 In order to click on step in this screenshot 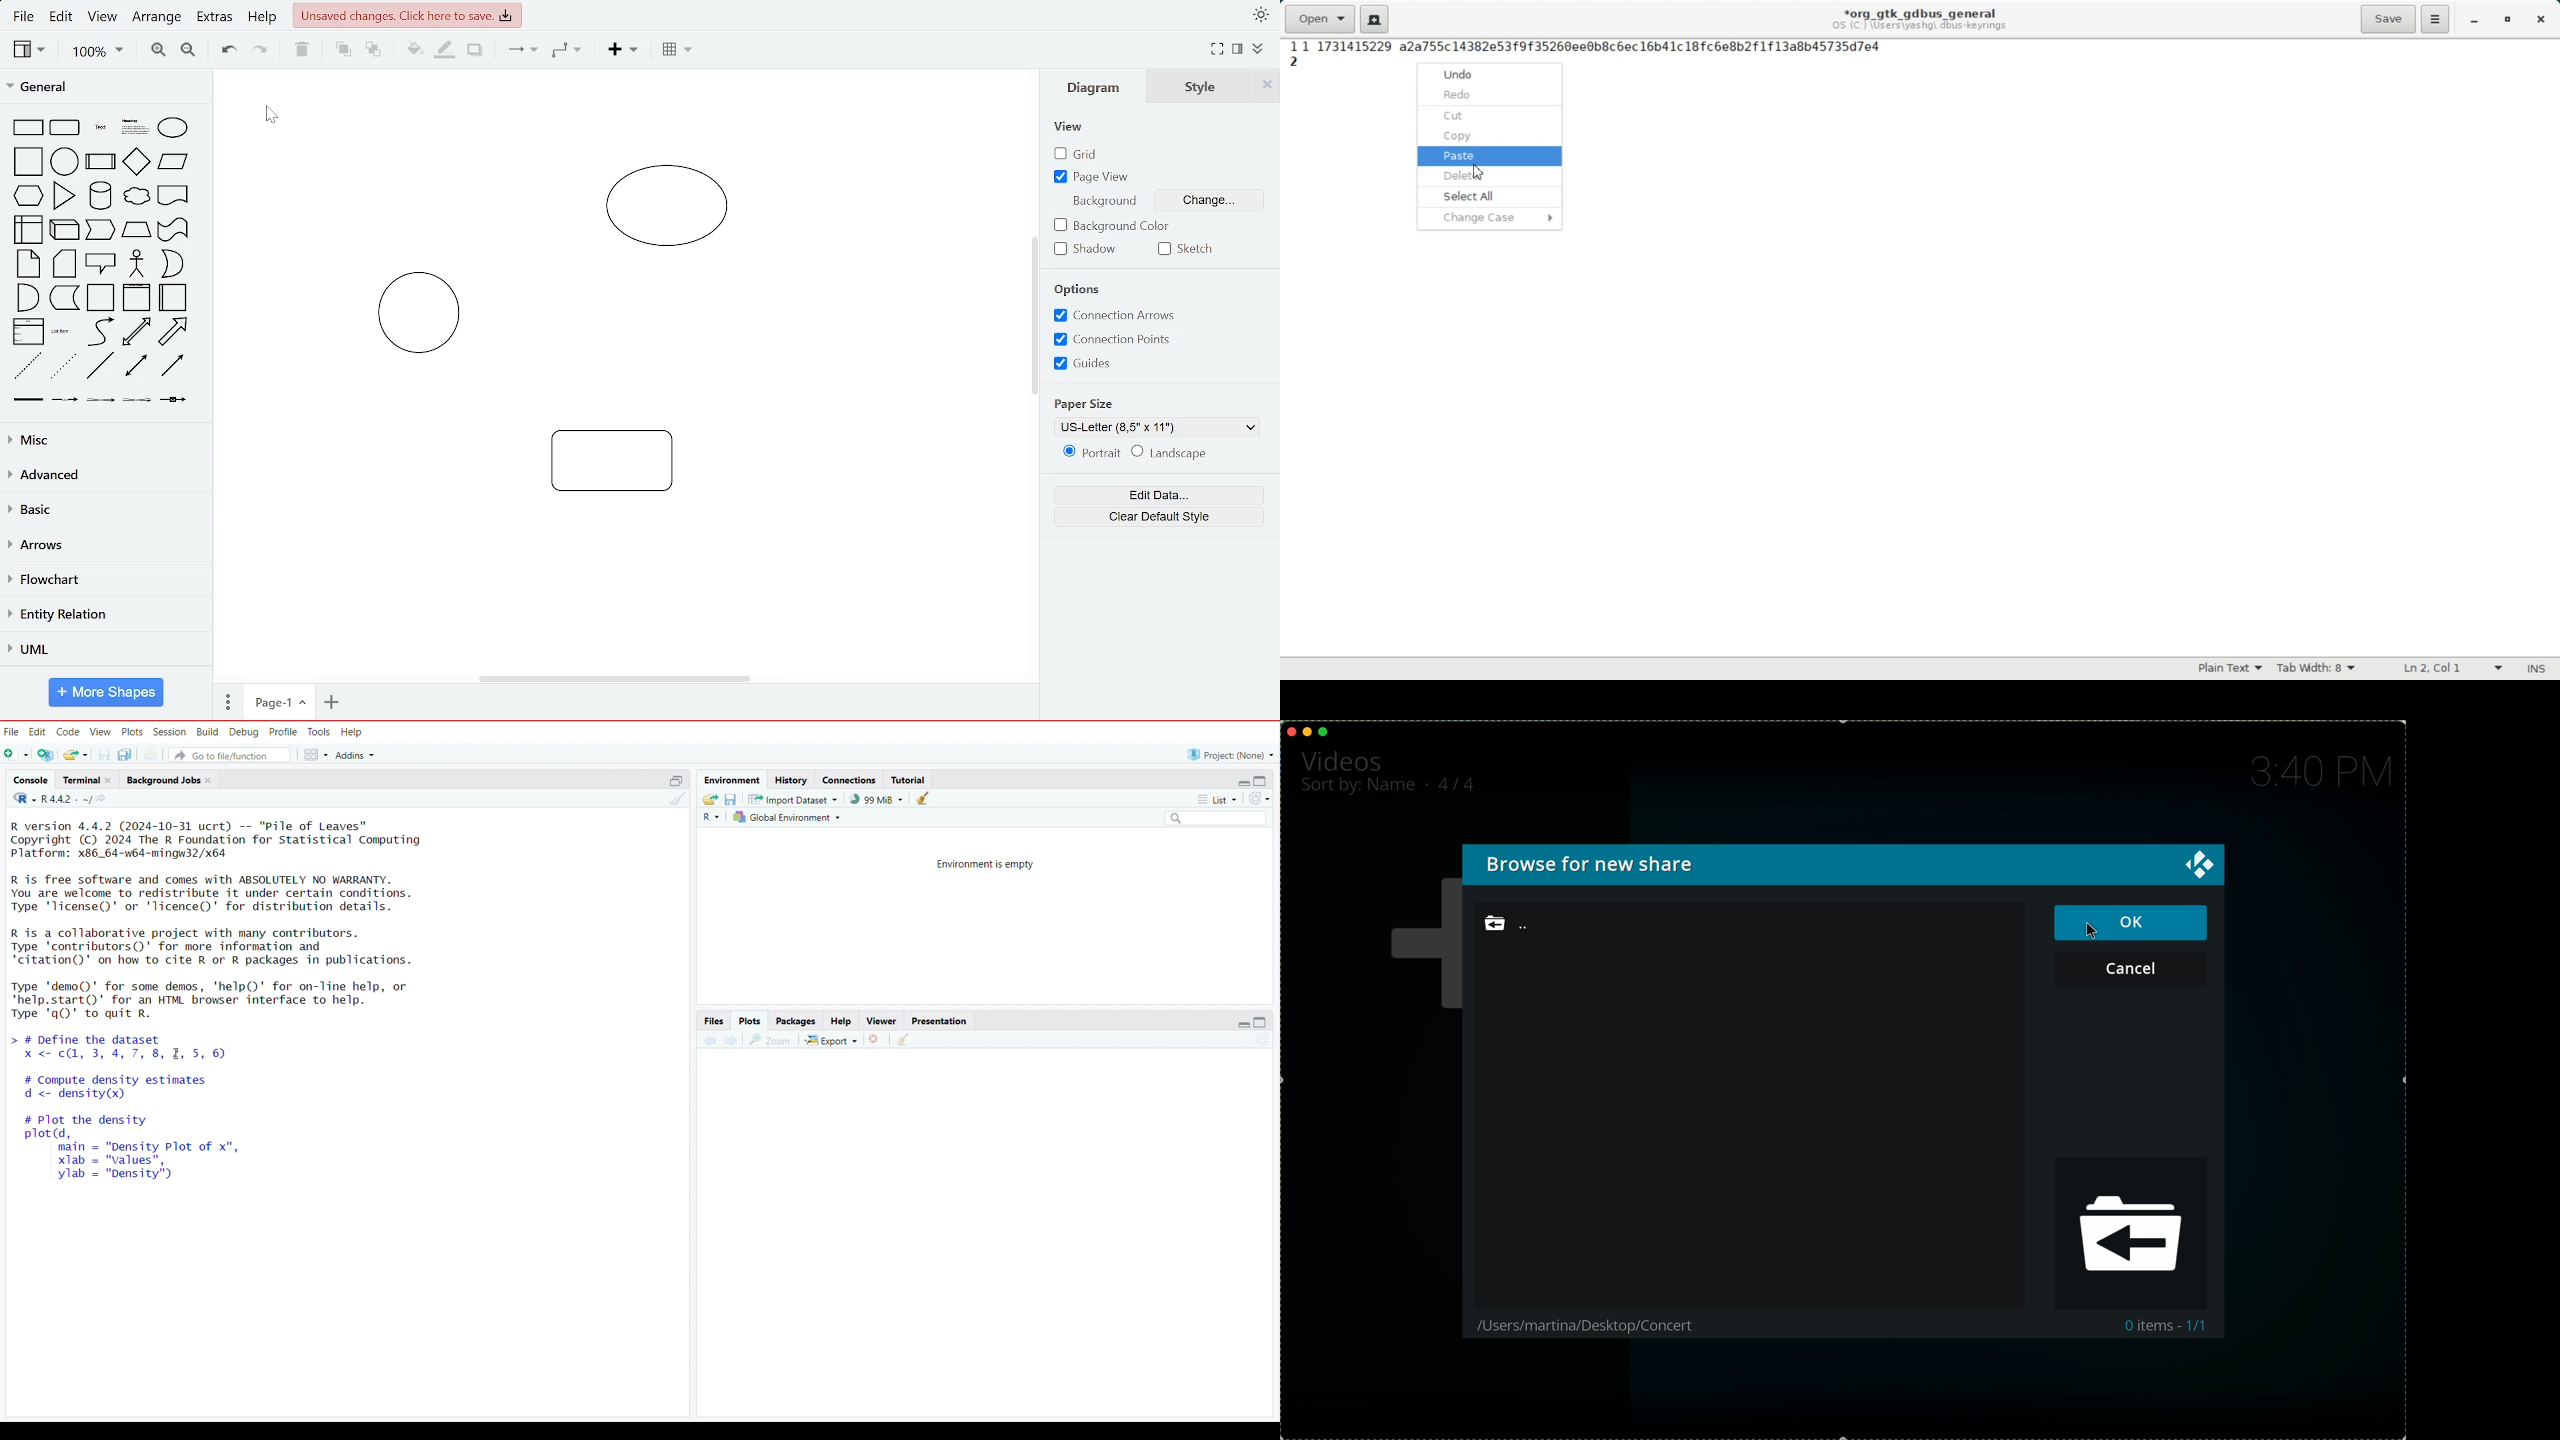, I will do `click(100, 231)`.